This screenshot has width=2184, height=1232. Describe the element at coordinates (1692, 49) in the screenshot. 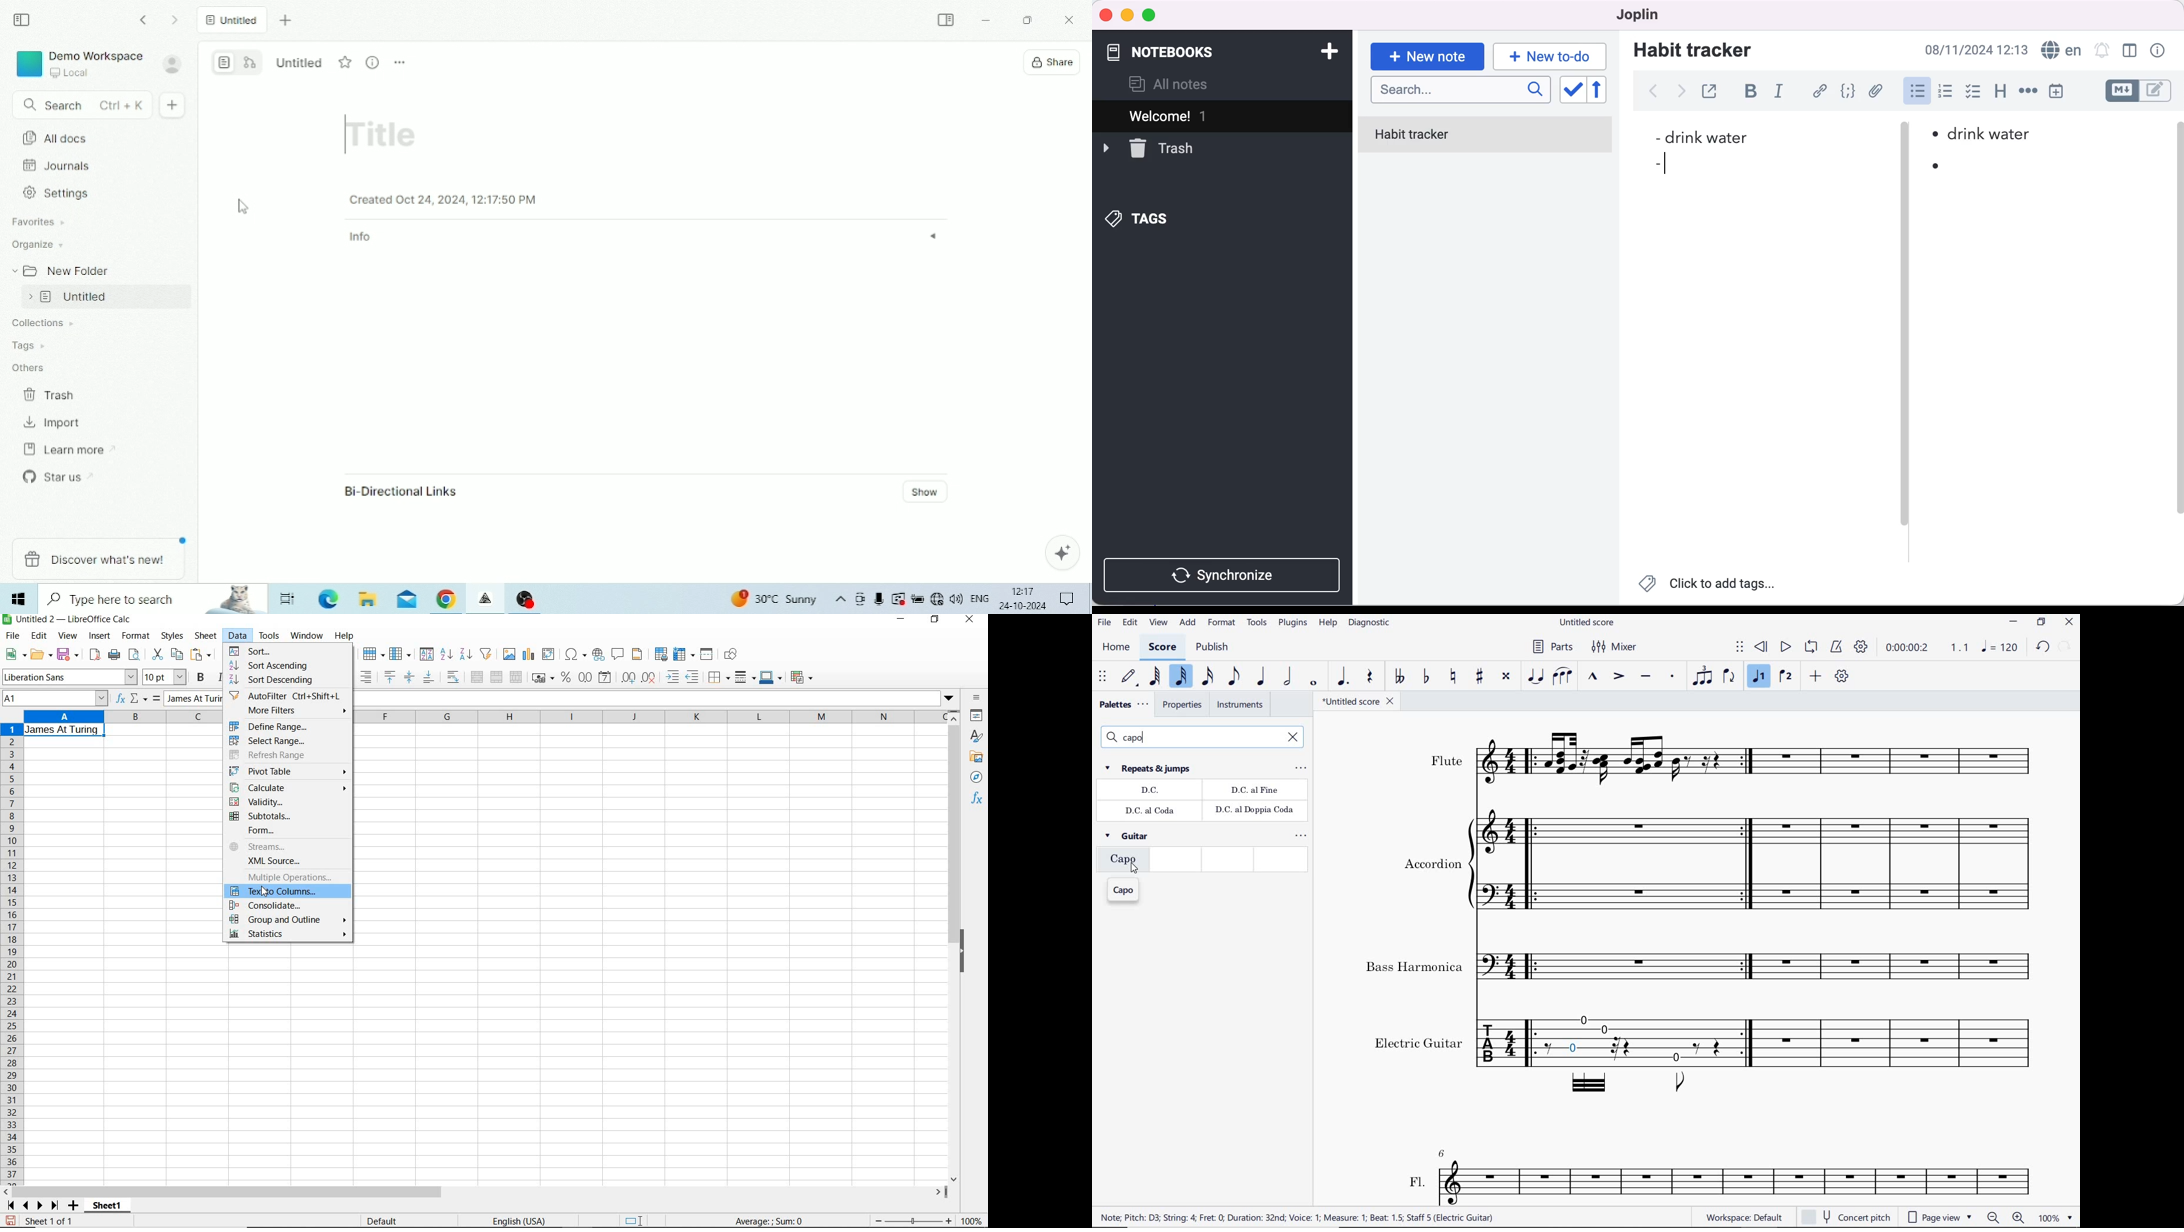

I see `habit tracker` at that location.